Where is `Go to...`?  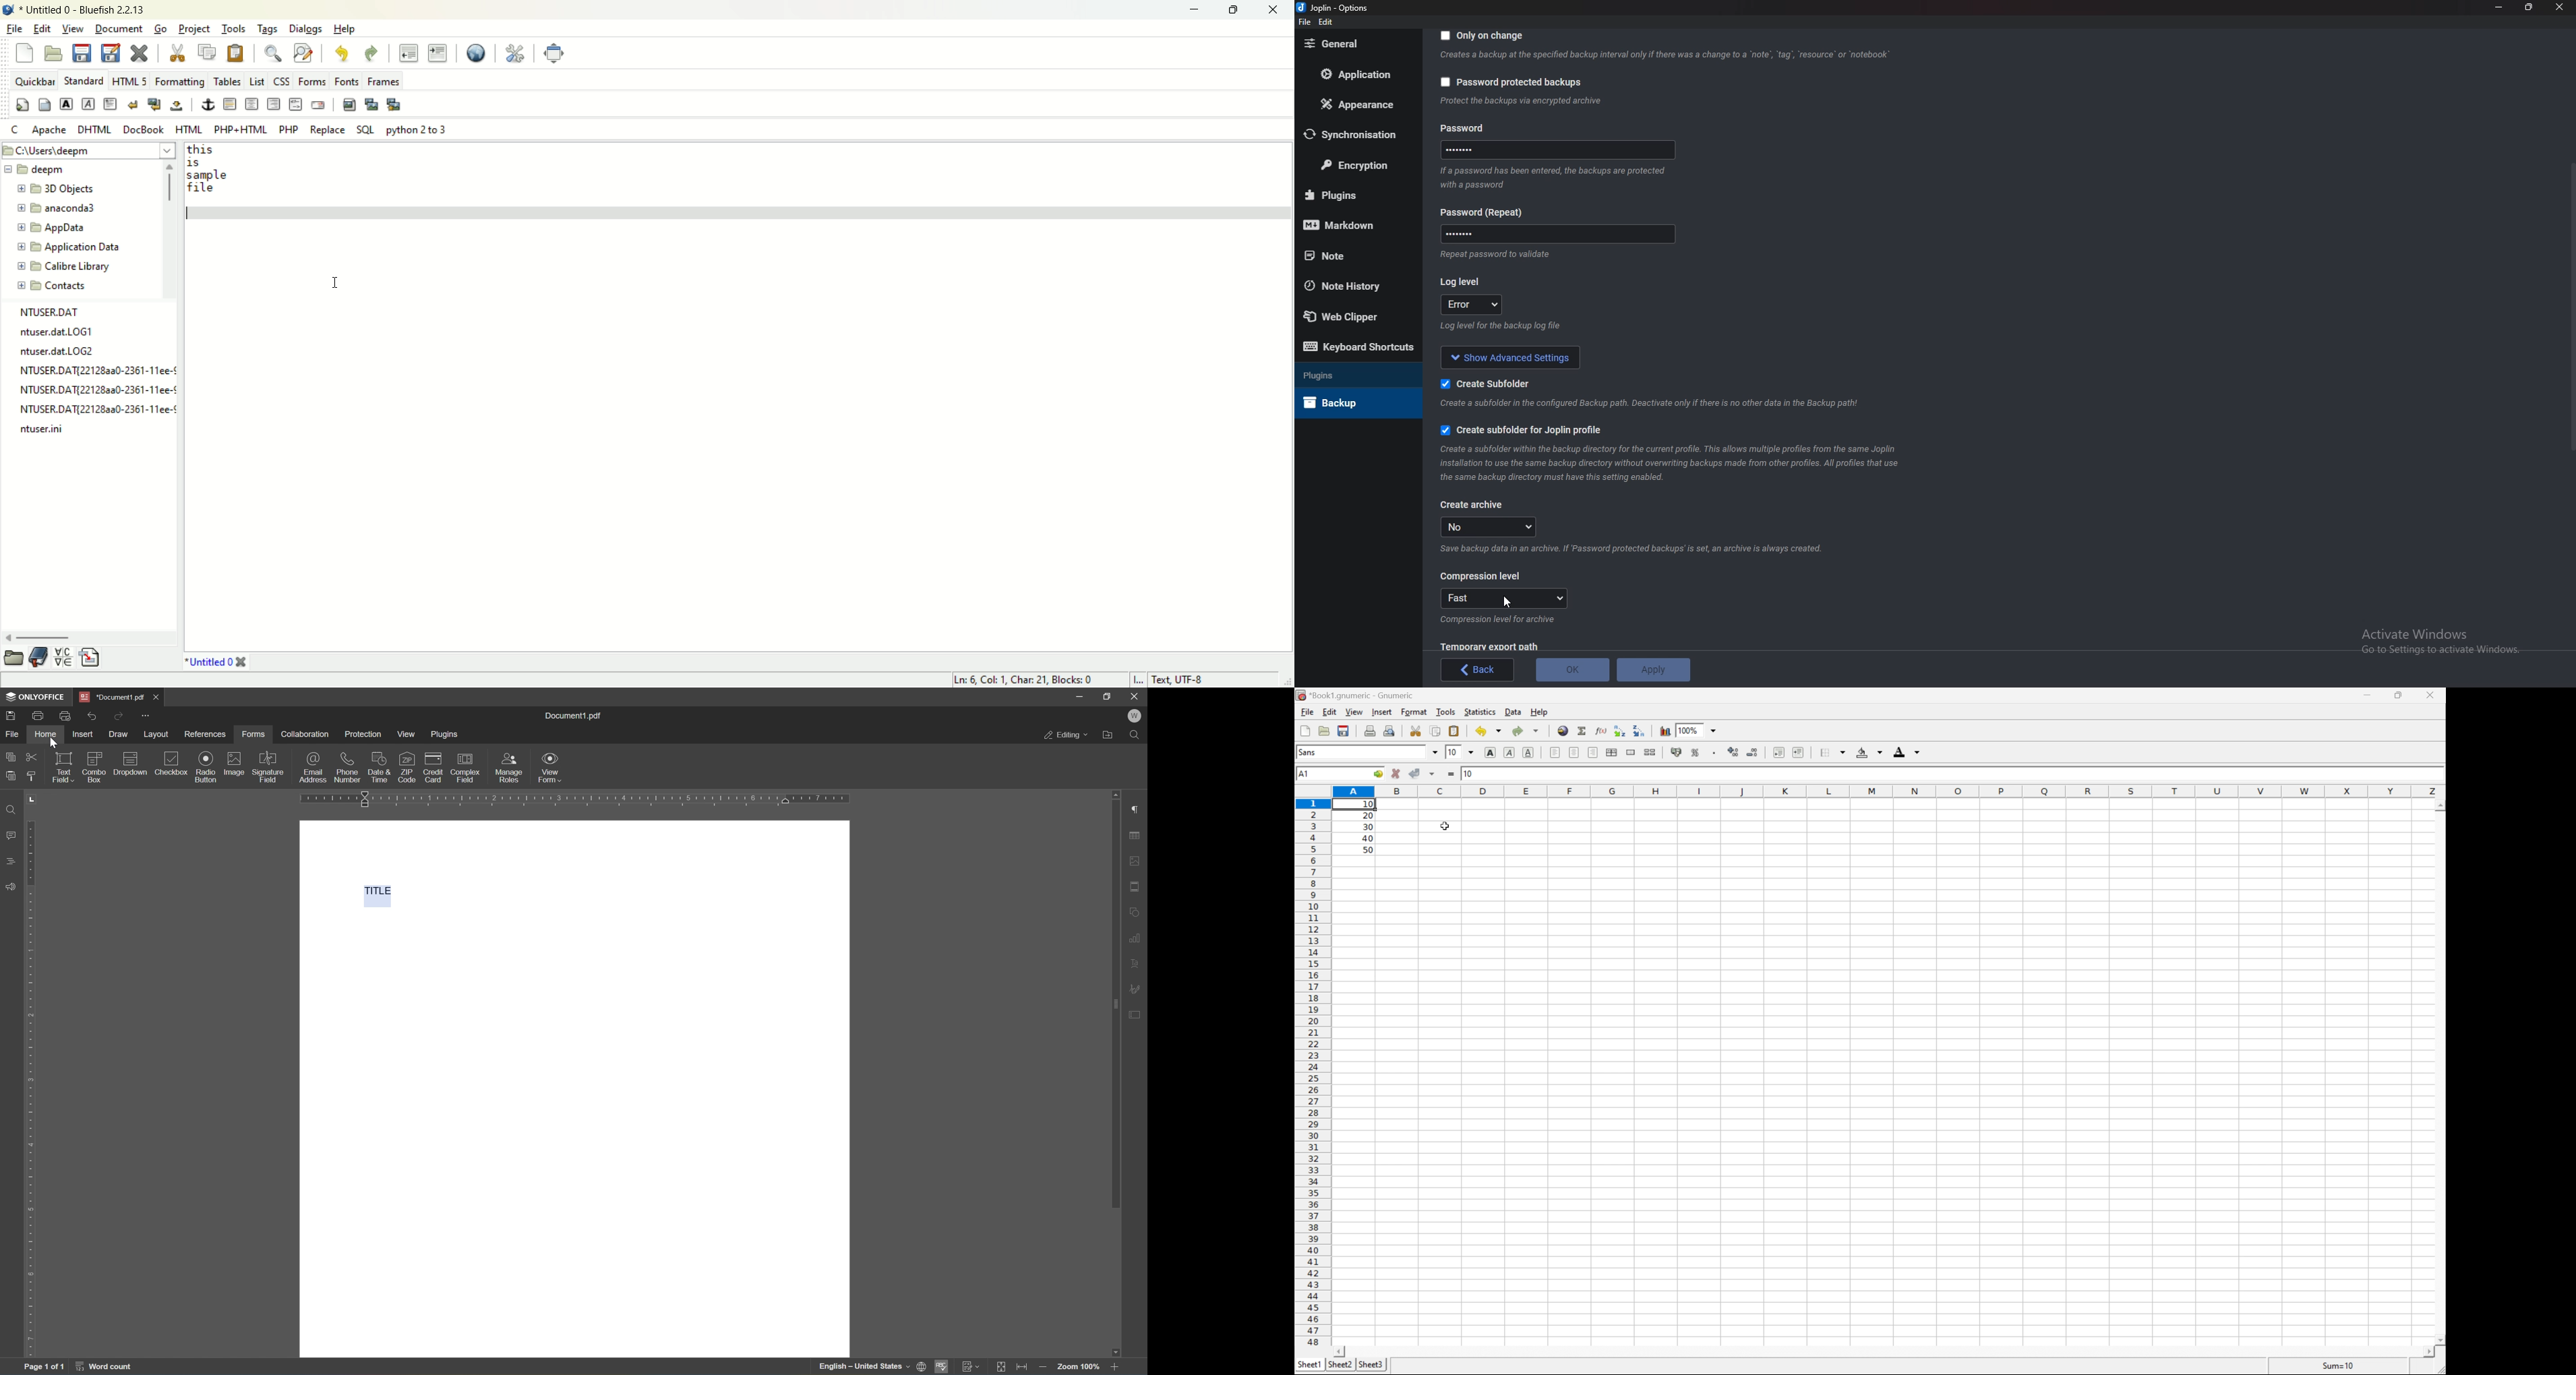 Go to... is located at coordinates (1377, 774).